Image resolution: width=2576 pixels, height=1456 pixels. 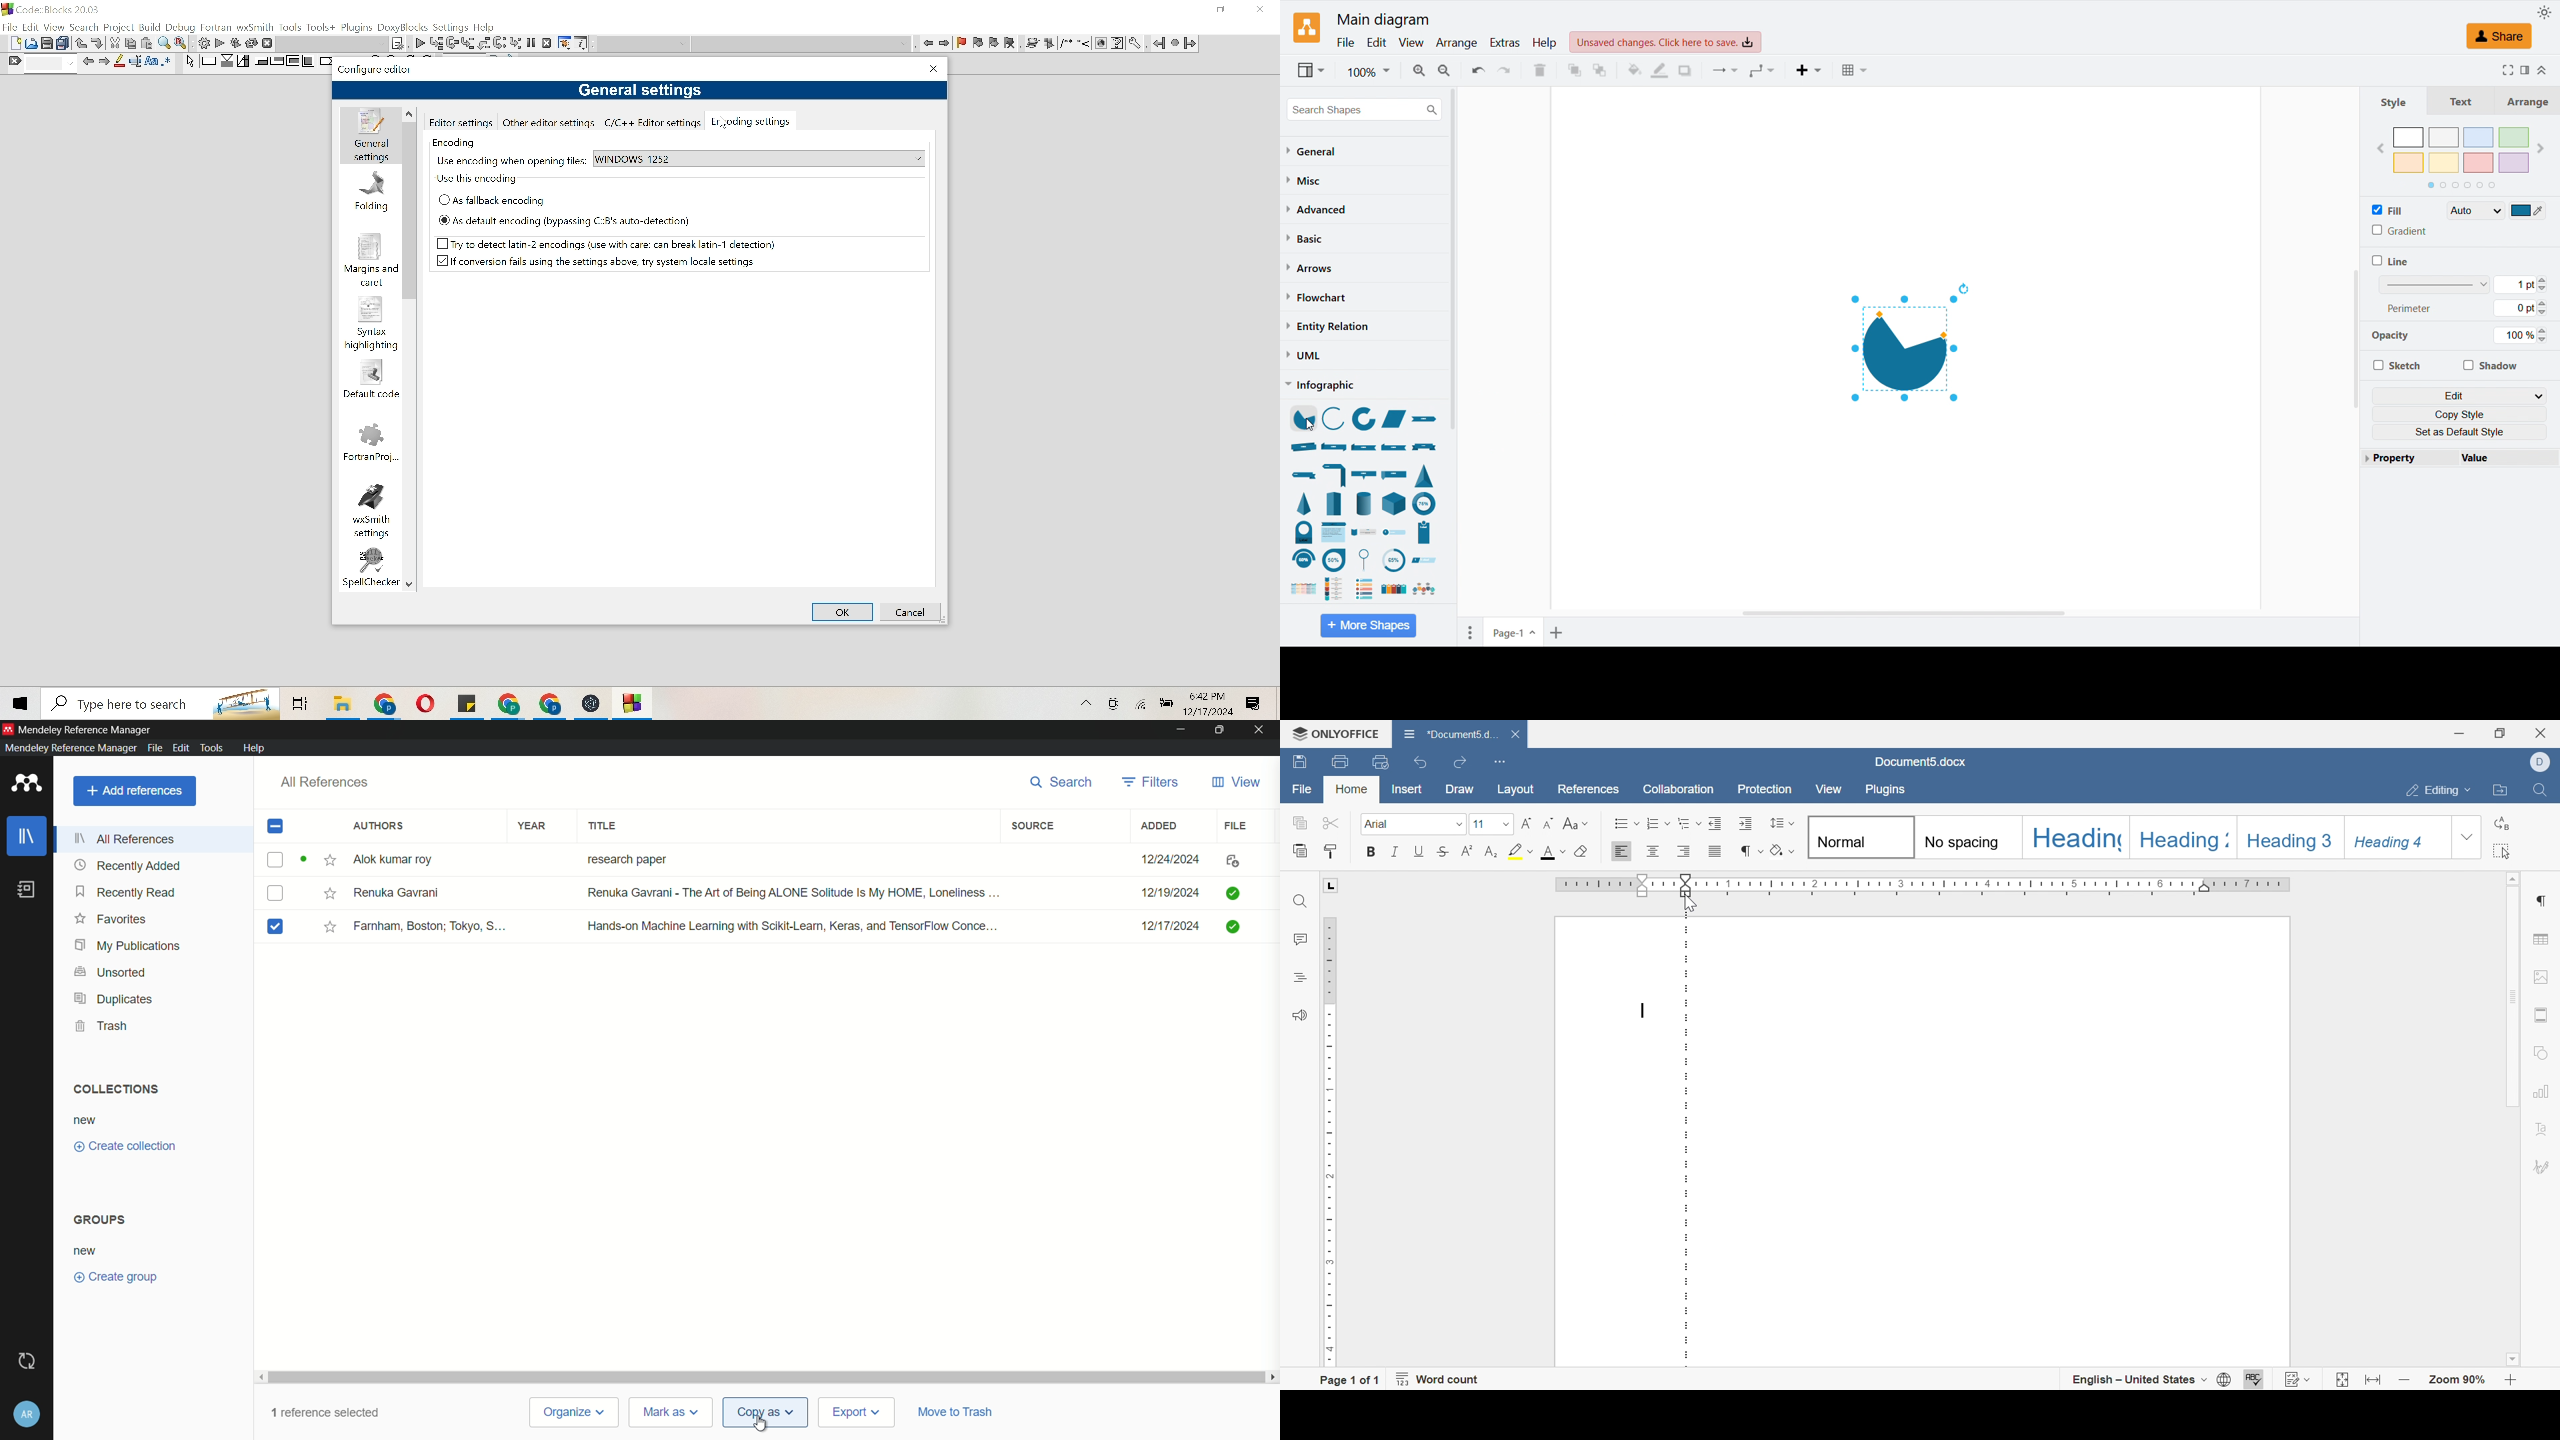 What do you see at coordinates (8, 728) in the screenshot?
I see `app icon` at bounding box center [8, 728].